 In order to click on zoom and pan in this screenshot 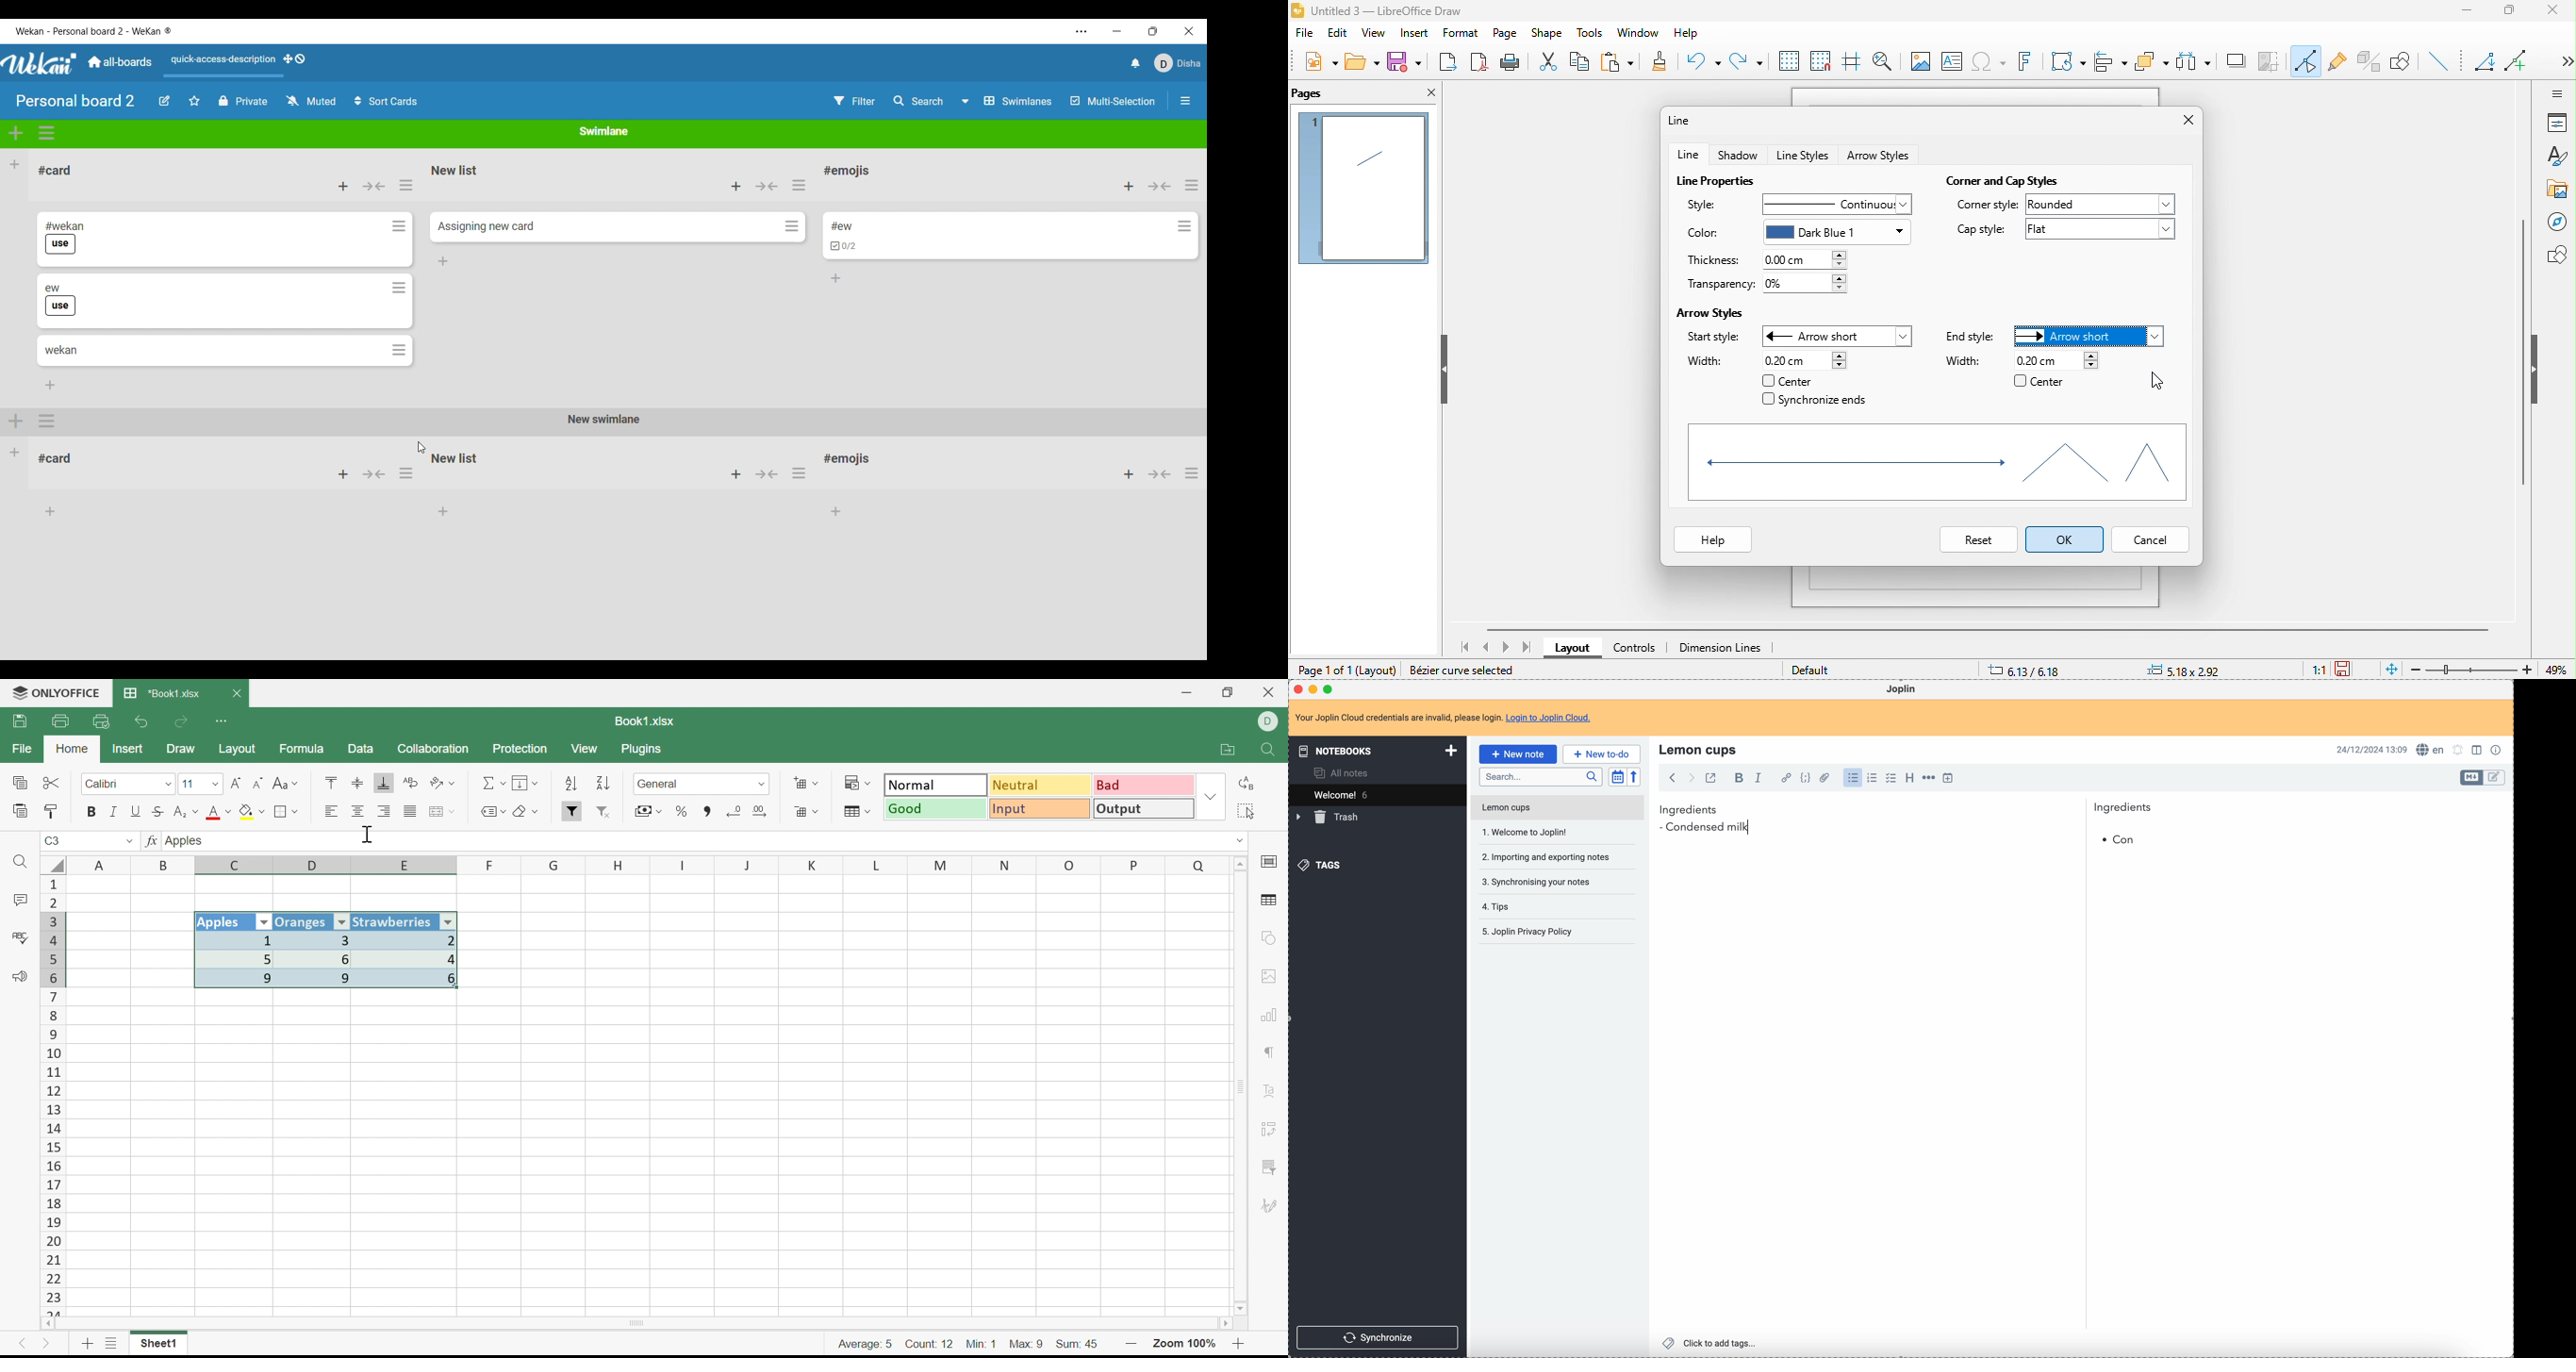, I will do `click(1882, 58)`.